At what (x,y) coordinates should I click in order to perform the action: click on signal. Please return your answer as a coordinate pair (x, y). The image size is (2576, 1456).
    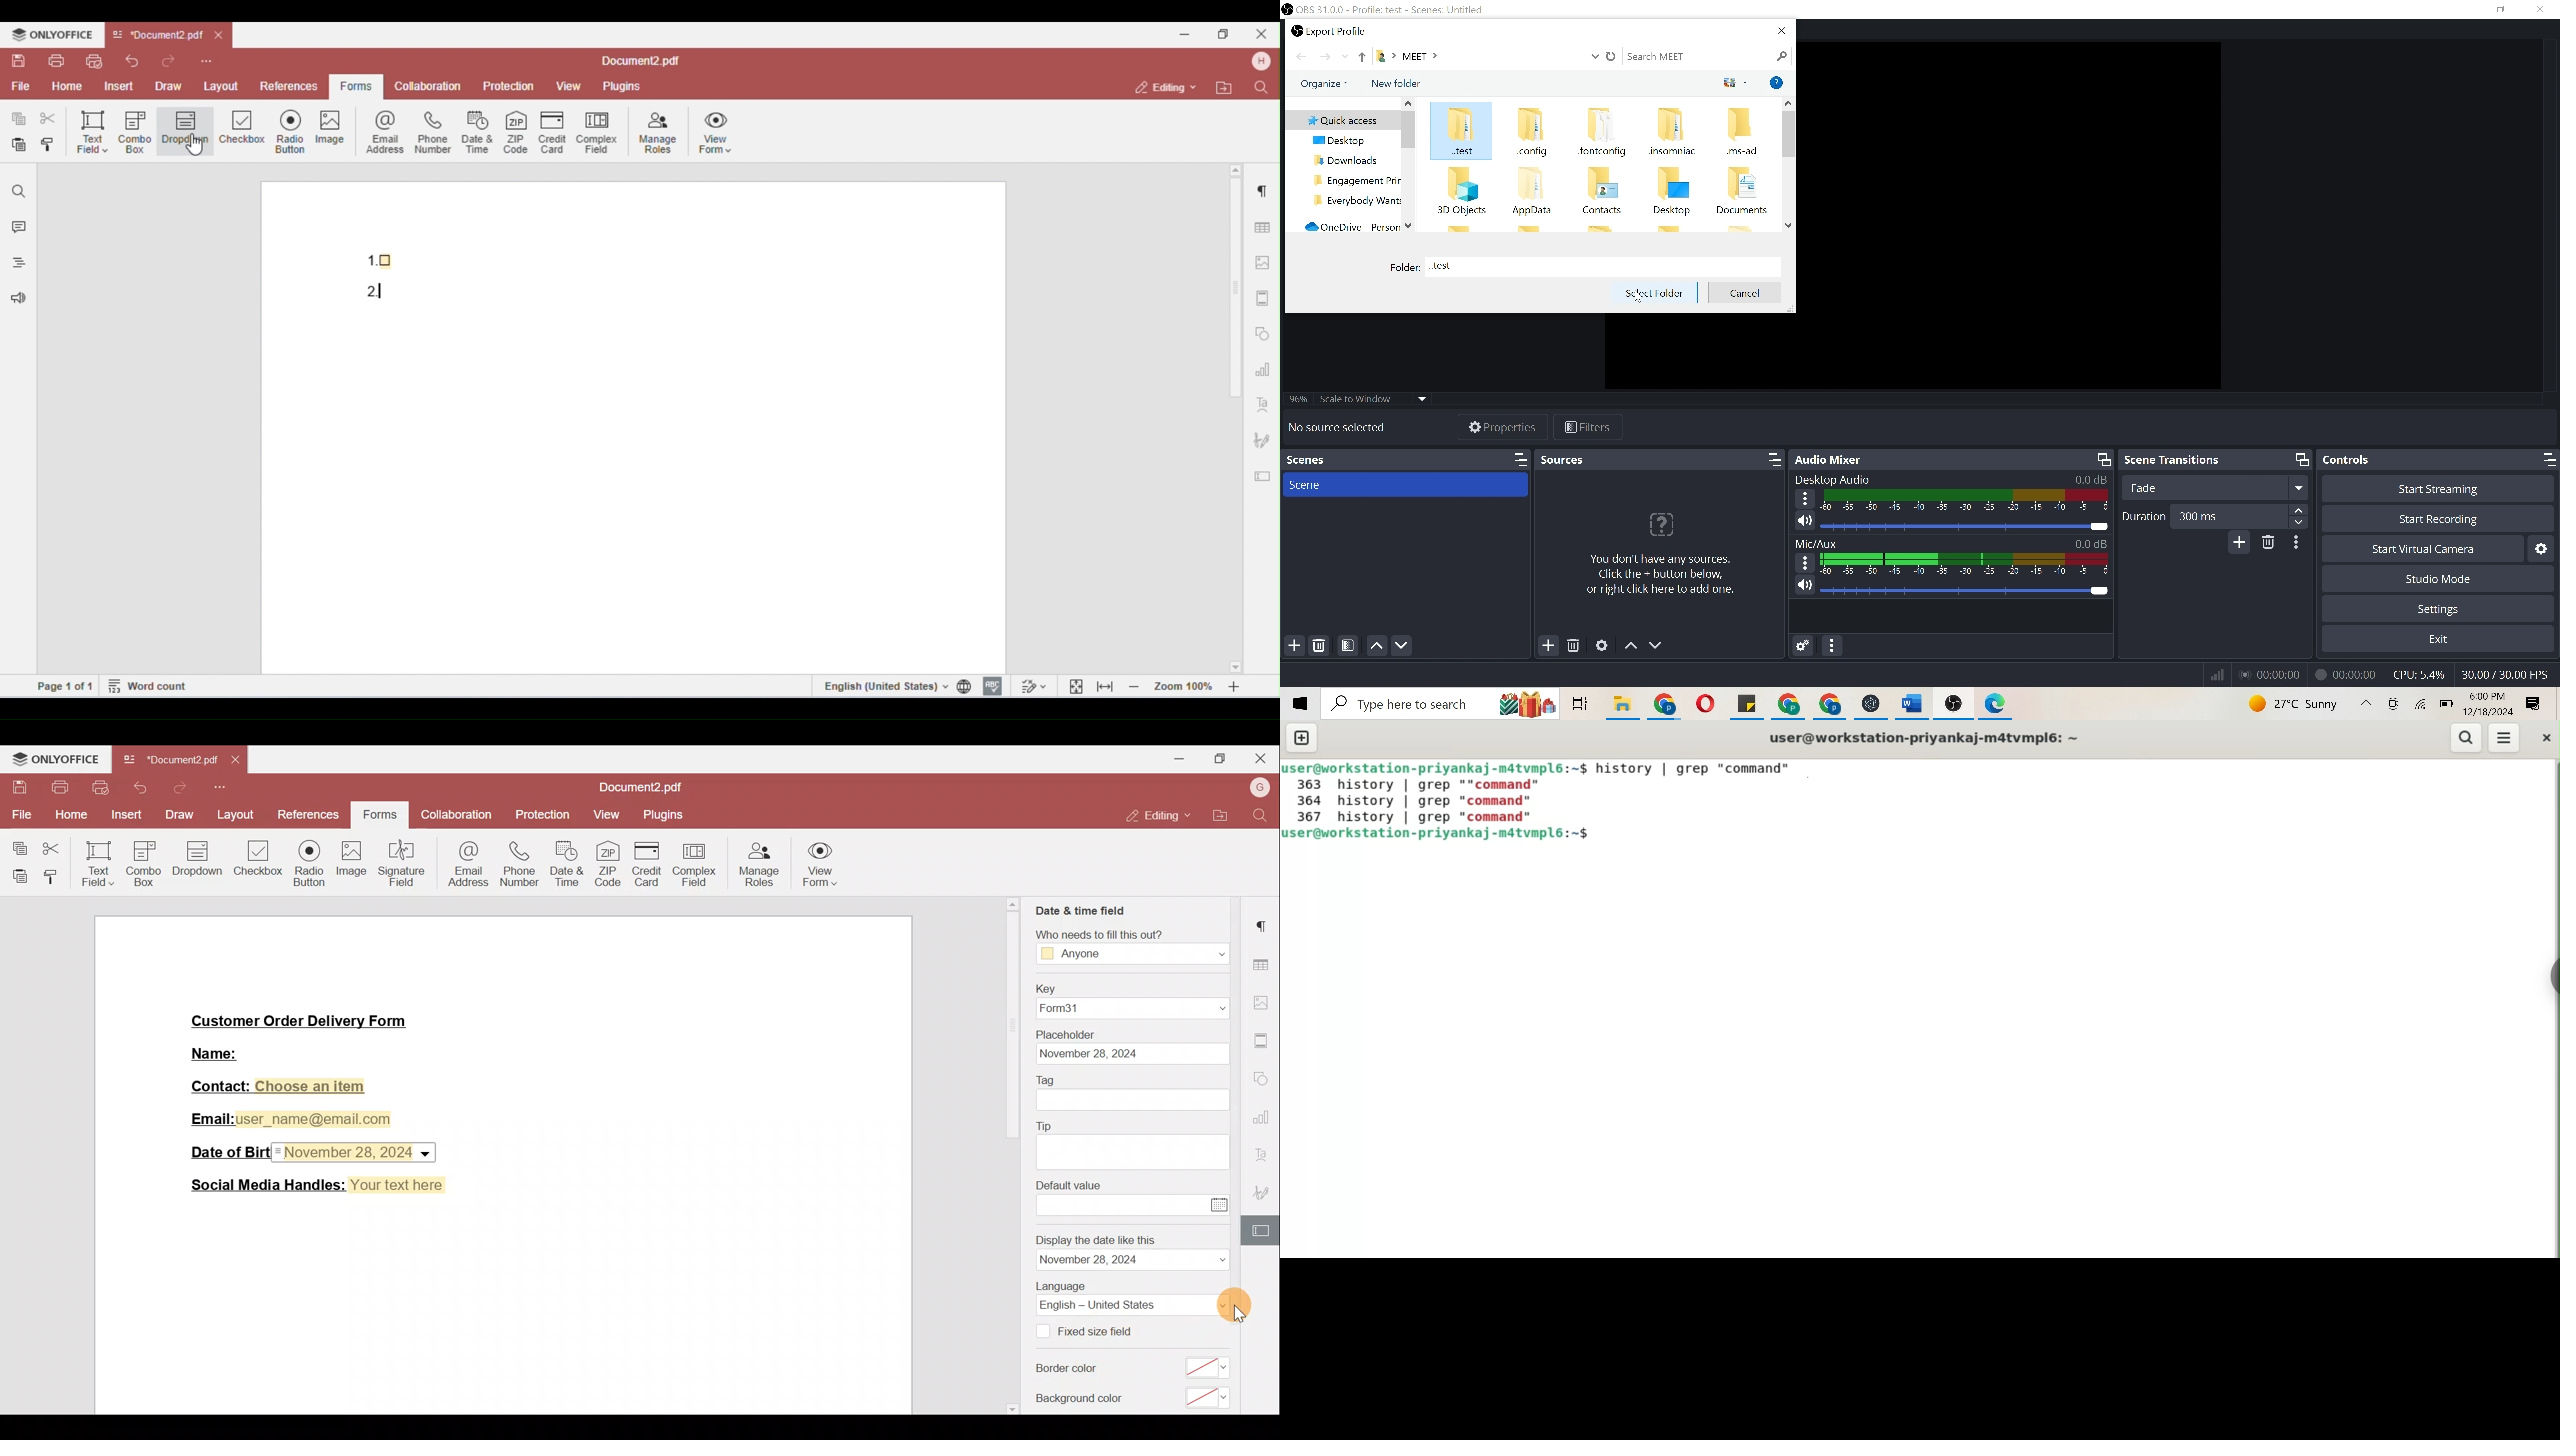
    Looking at the image, I should click on (2215, 672).